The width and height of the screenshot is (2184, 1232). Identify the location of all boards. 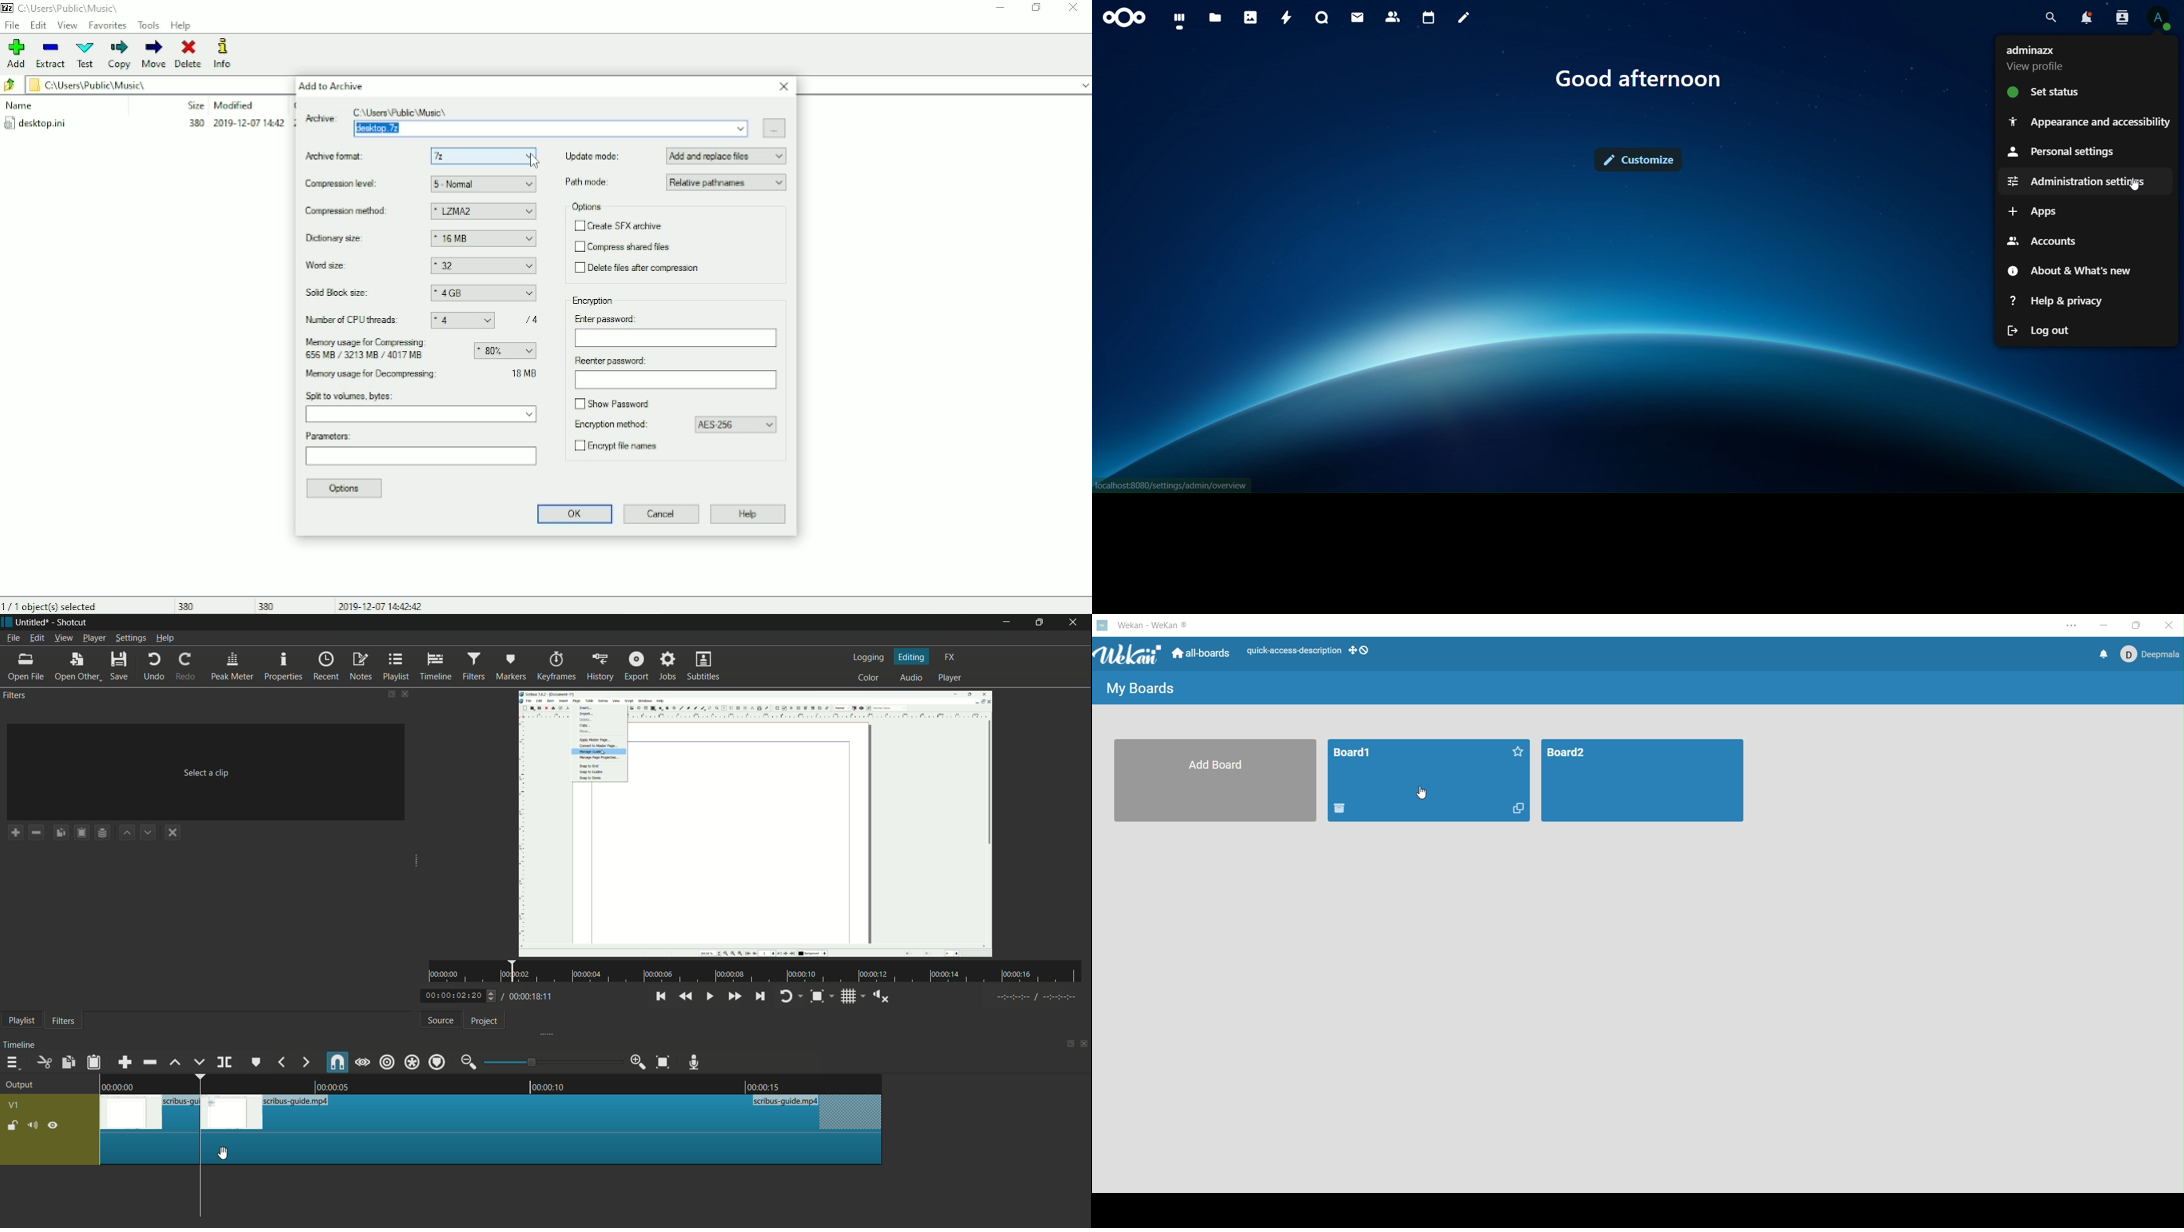
(1201, 653).